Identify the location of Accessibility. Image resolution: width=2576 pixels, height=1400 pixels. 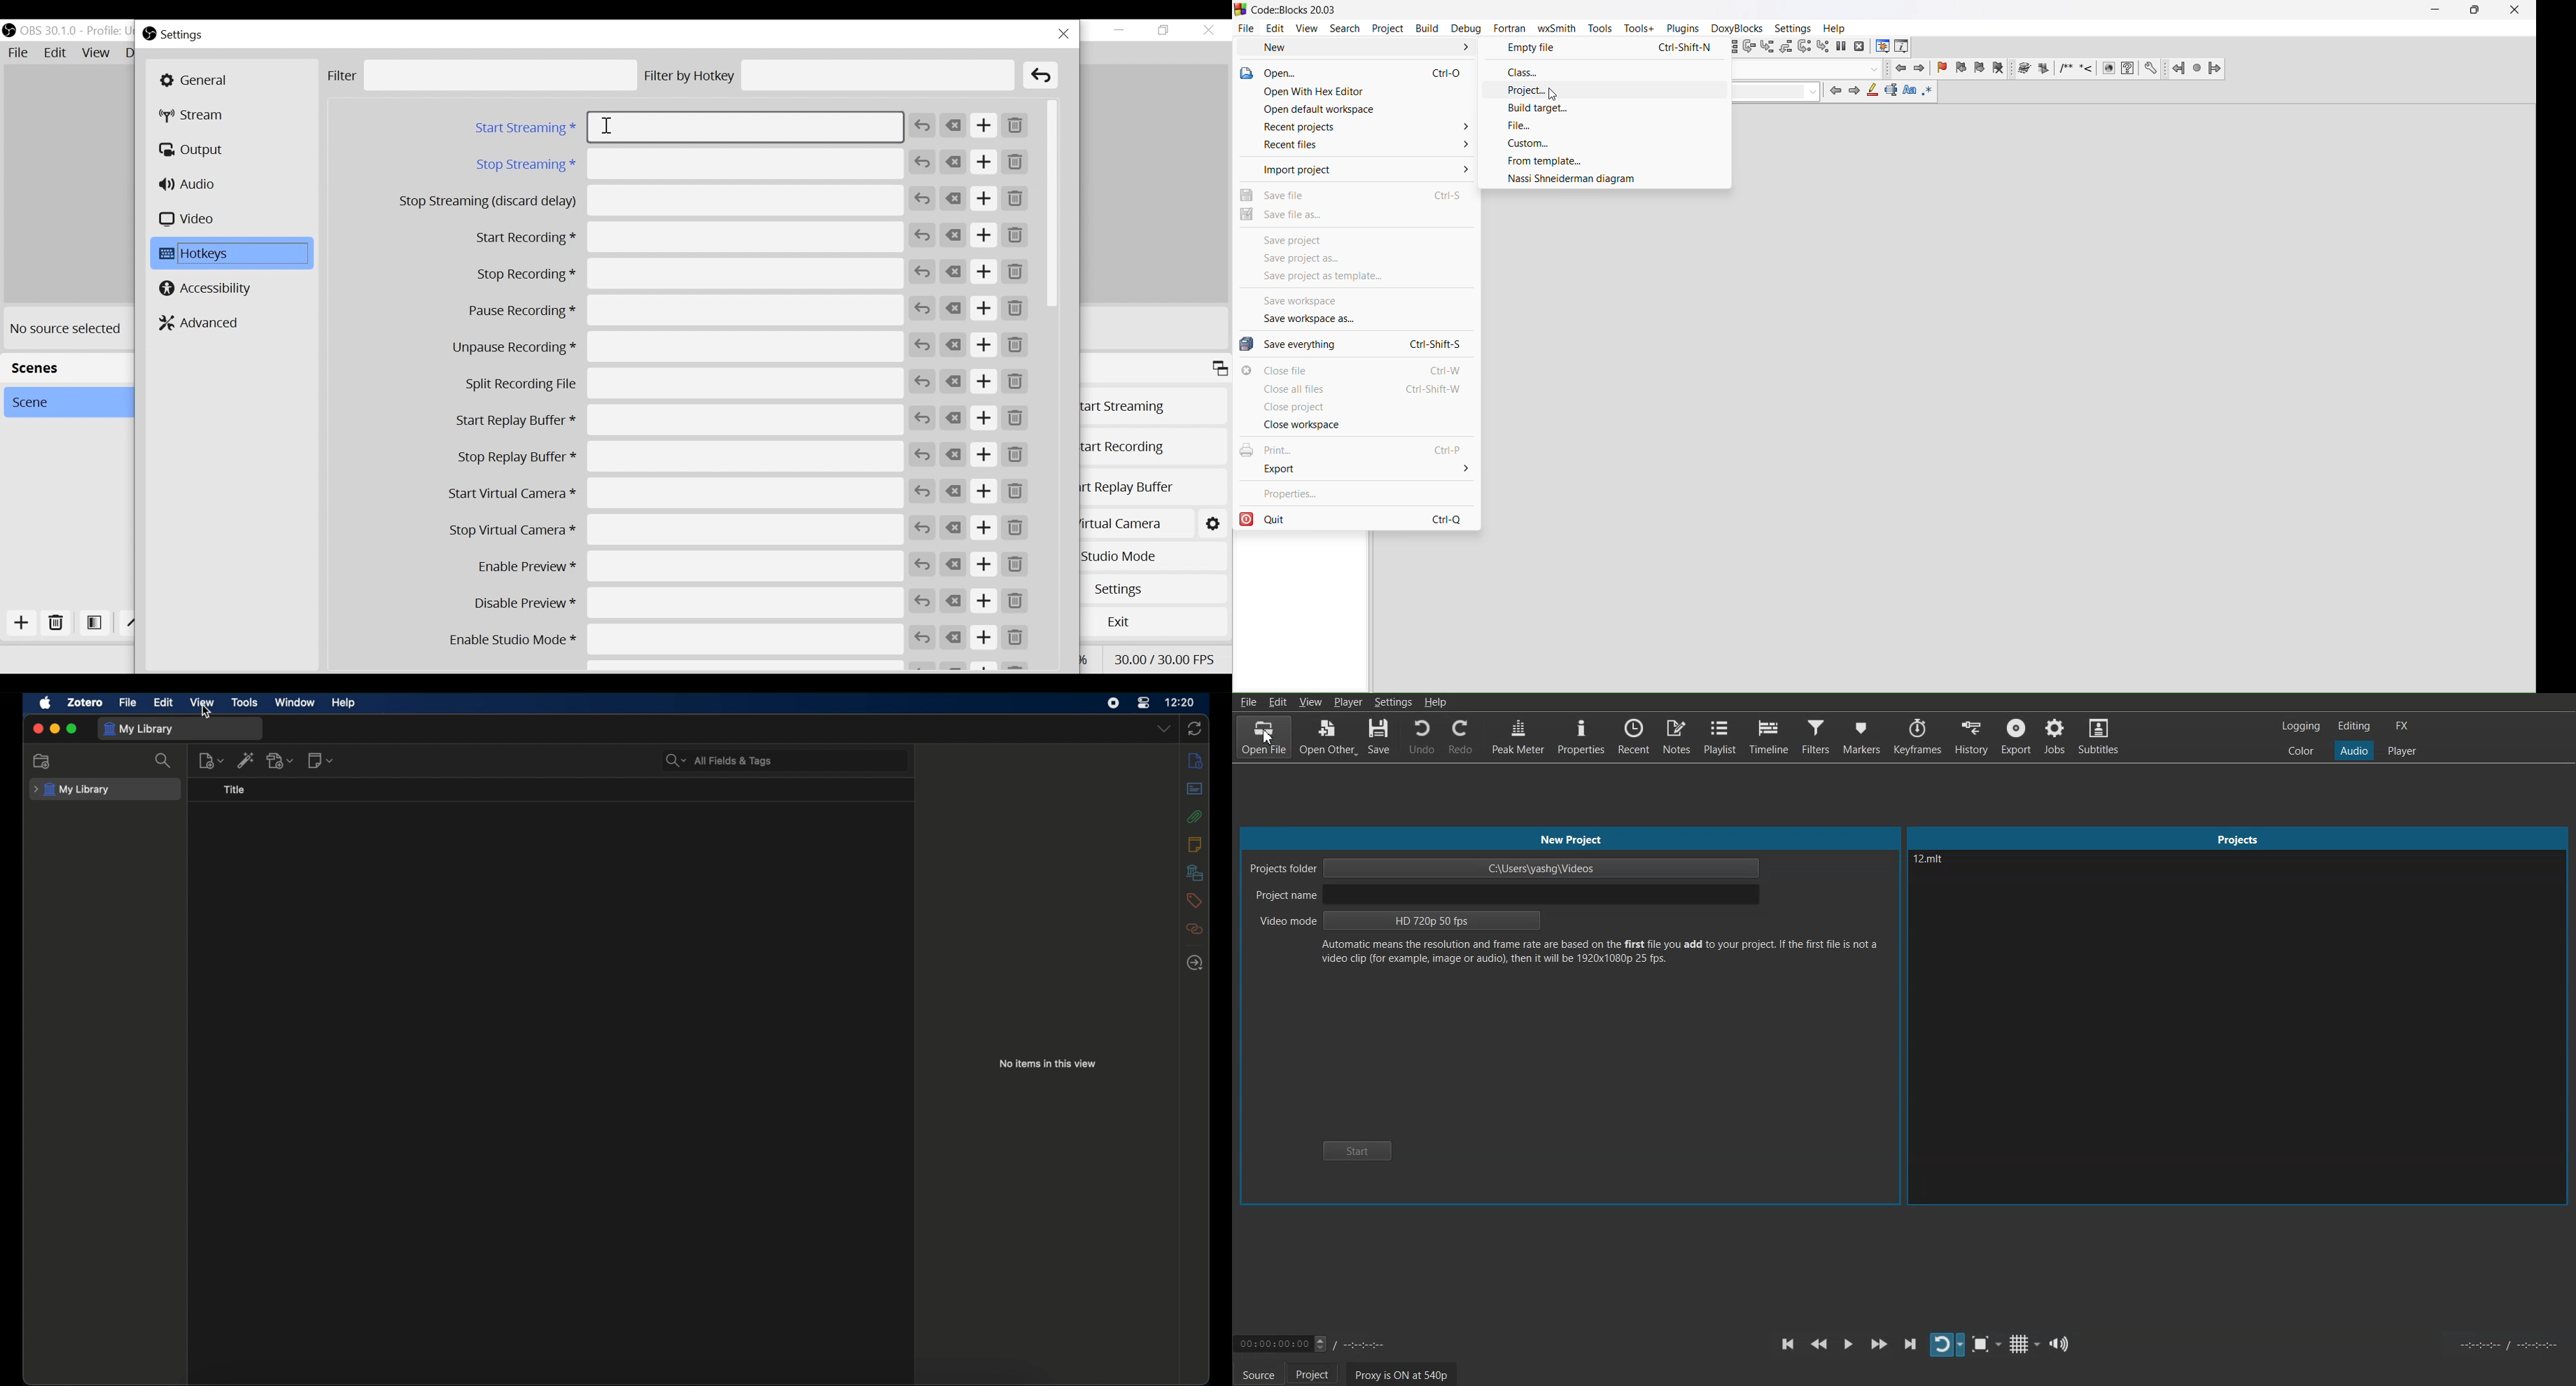
(207, 289).